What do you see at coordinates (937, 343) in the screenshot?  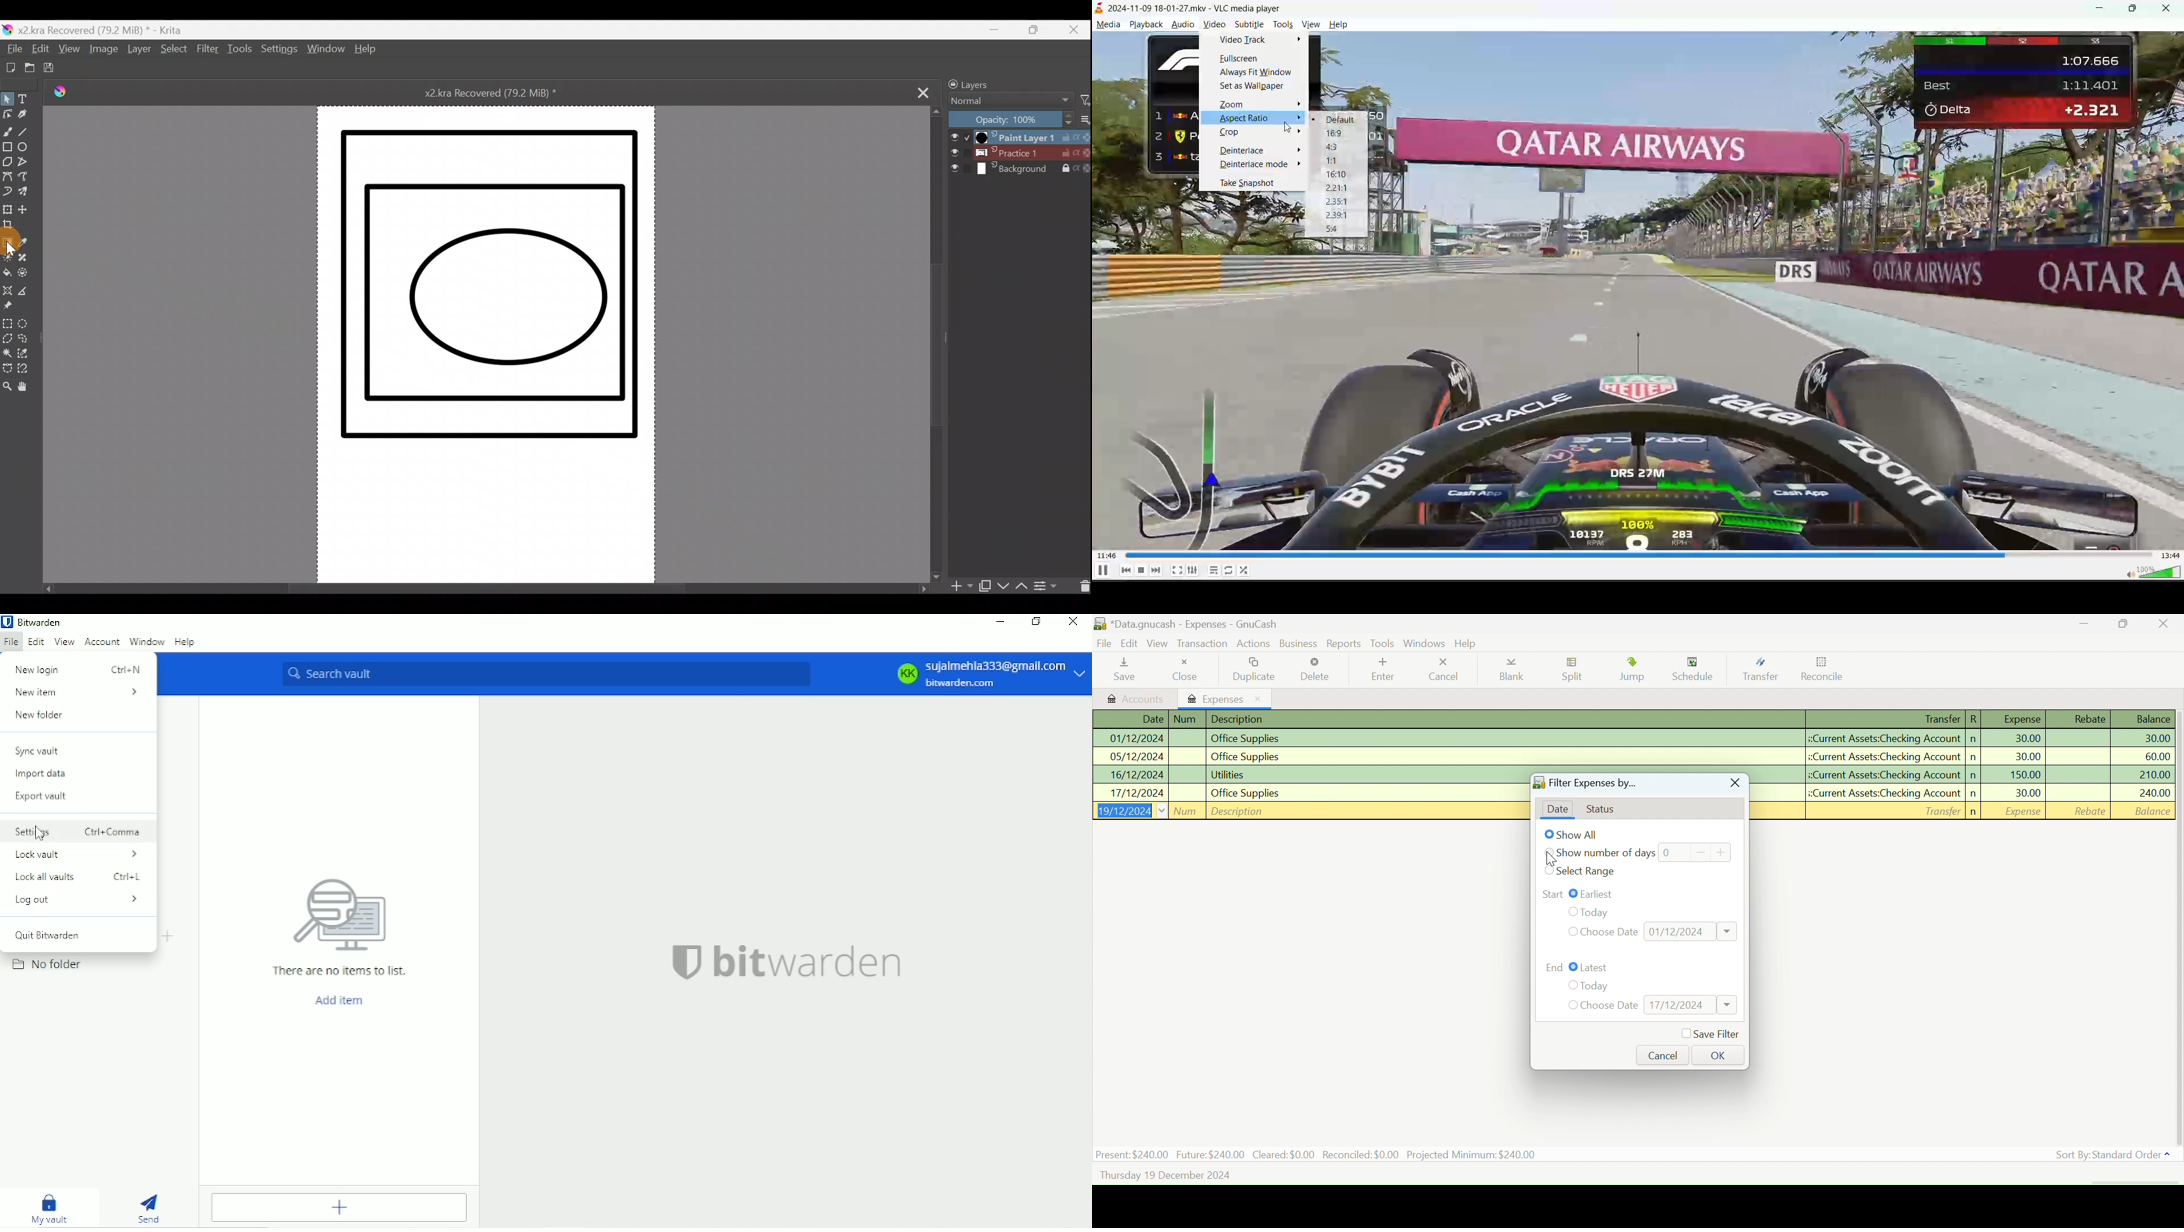 I see `Scroll bar` at bounding box center [937, 343].